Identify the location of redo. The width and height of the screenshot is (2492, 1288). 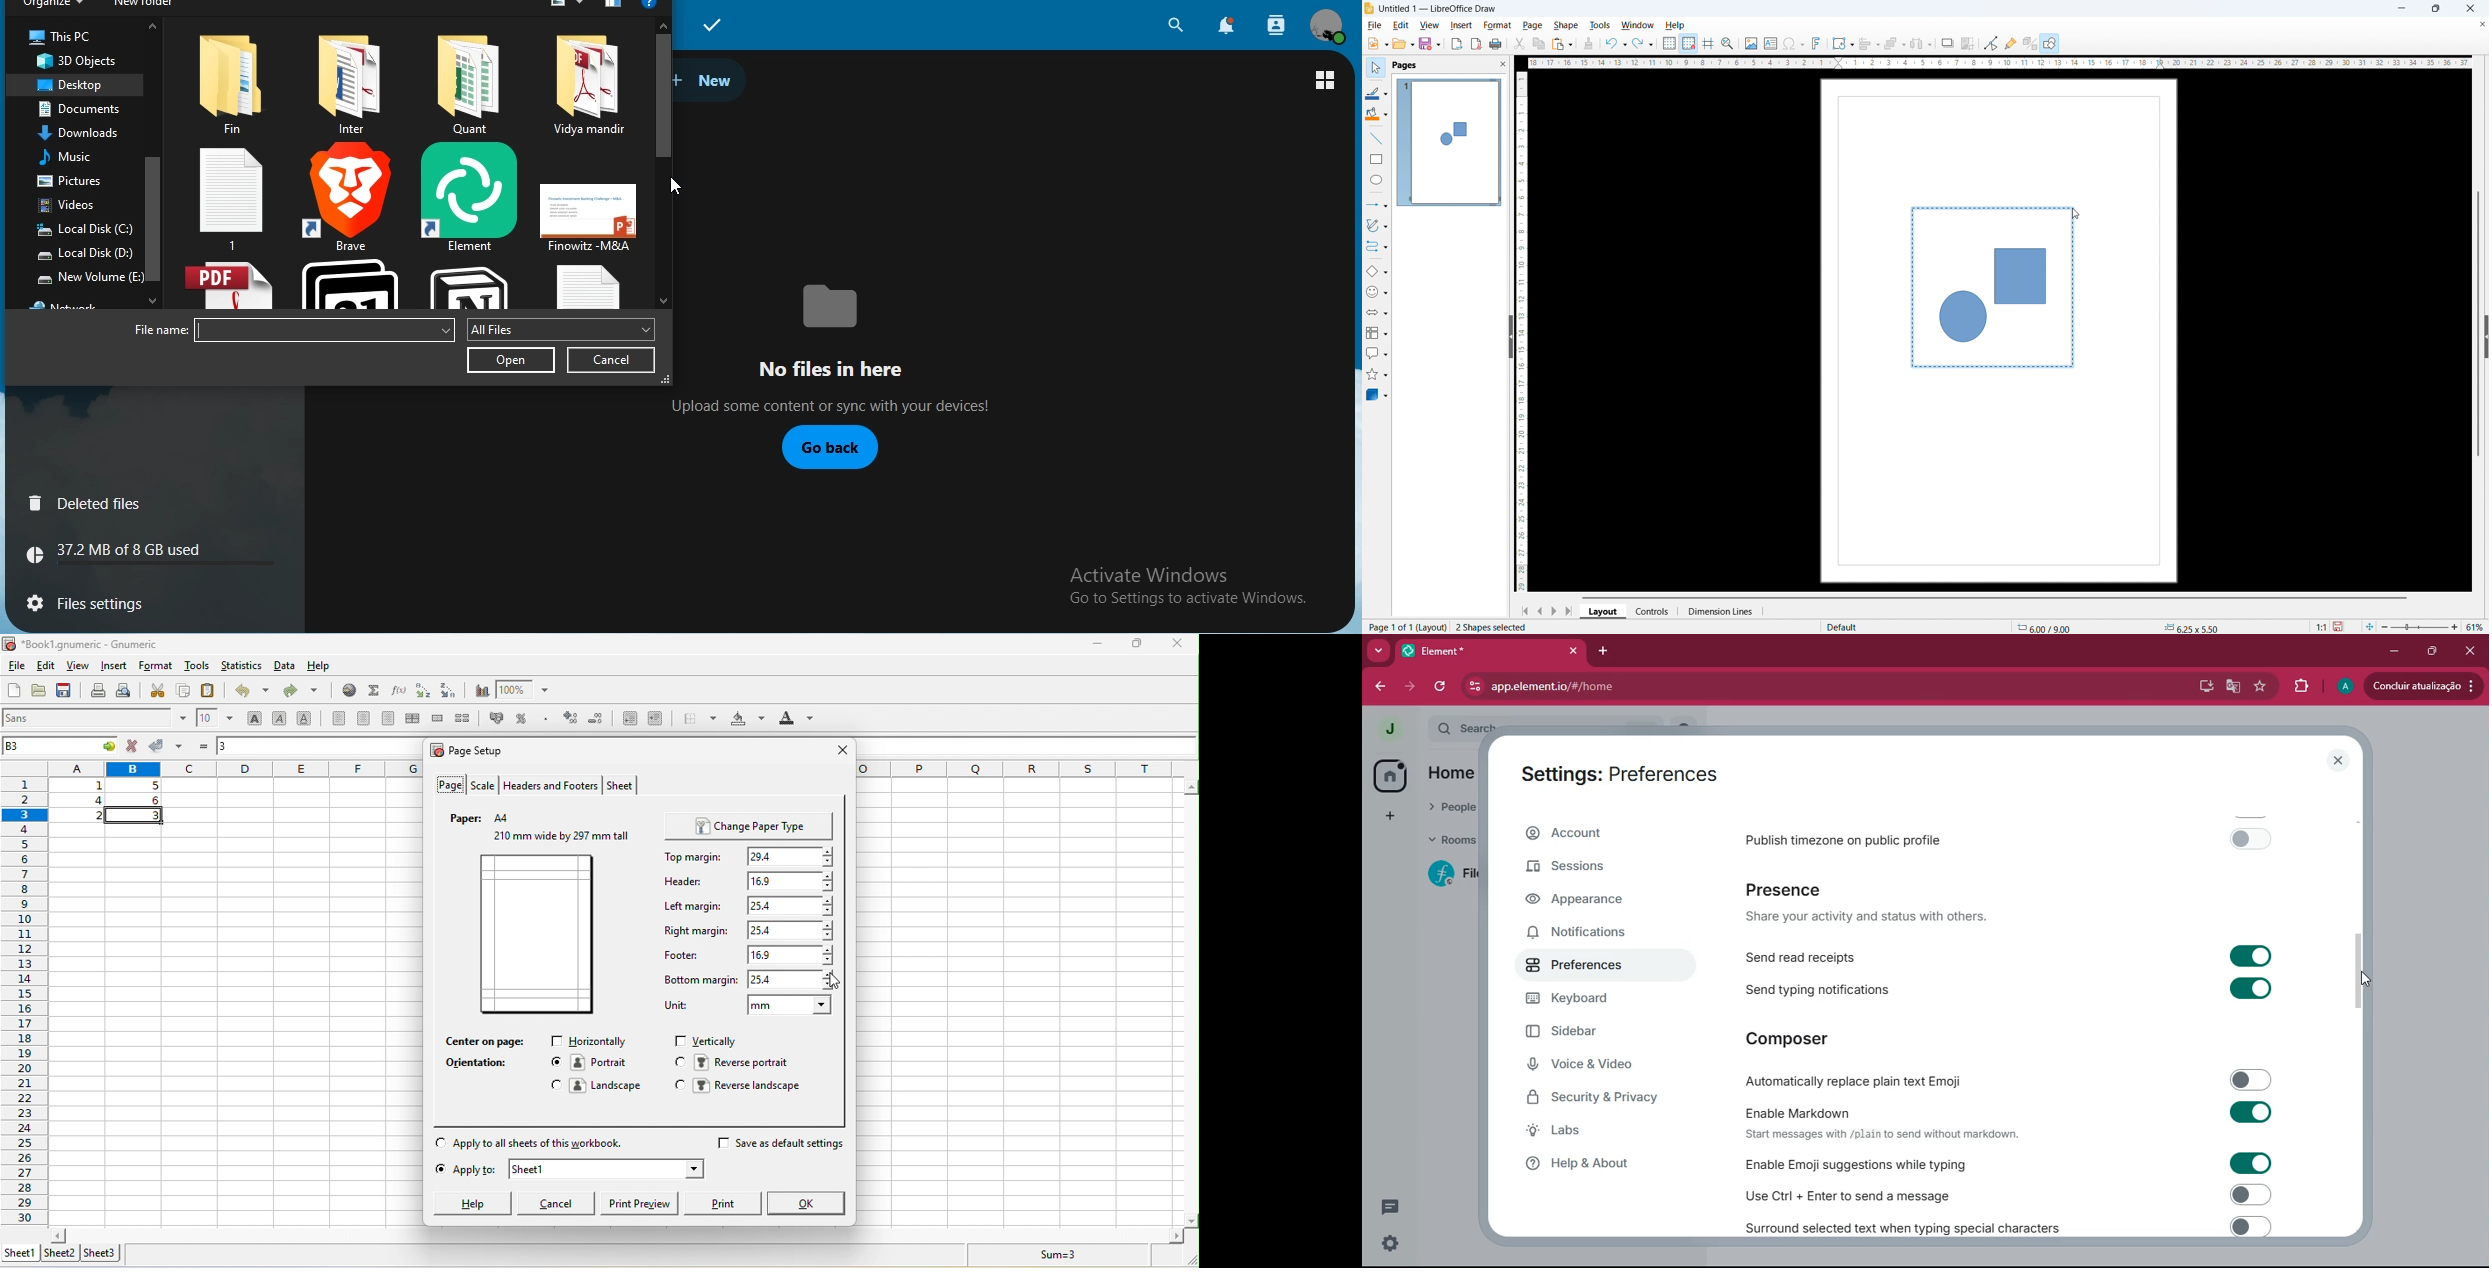
(303, 693).